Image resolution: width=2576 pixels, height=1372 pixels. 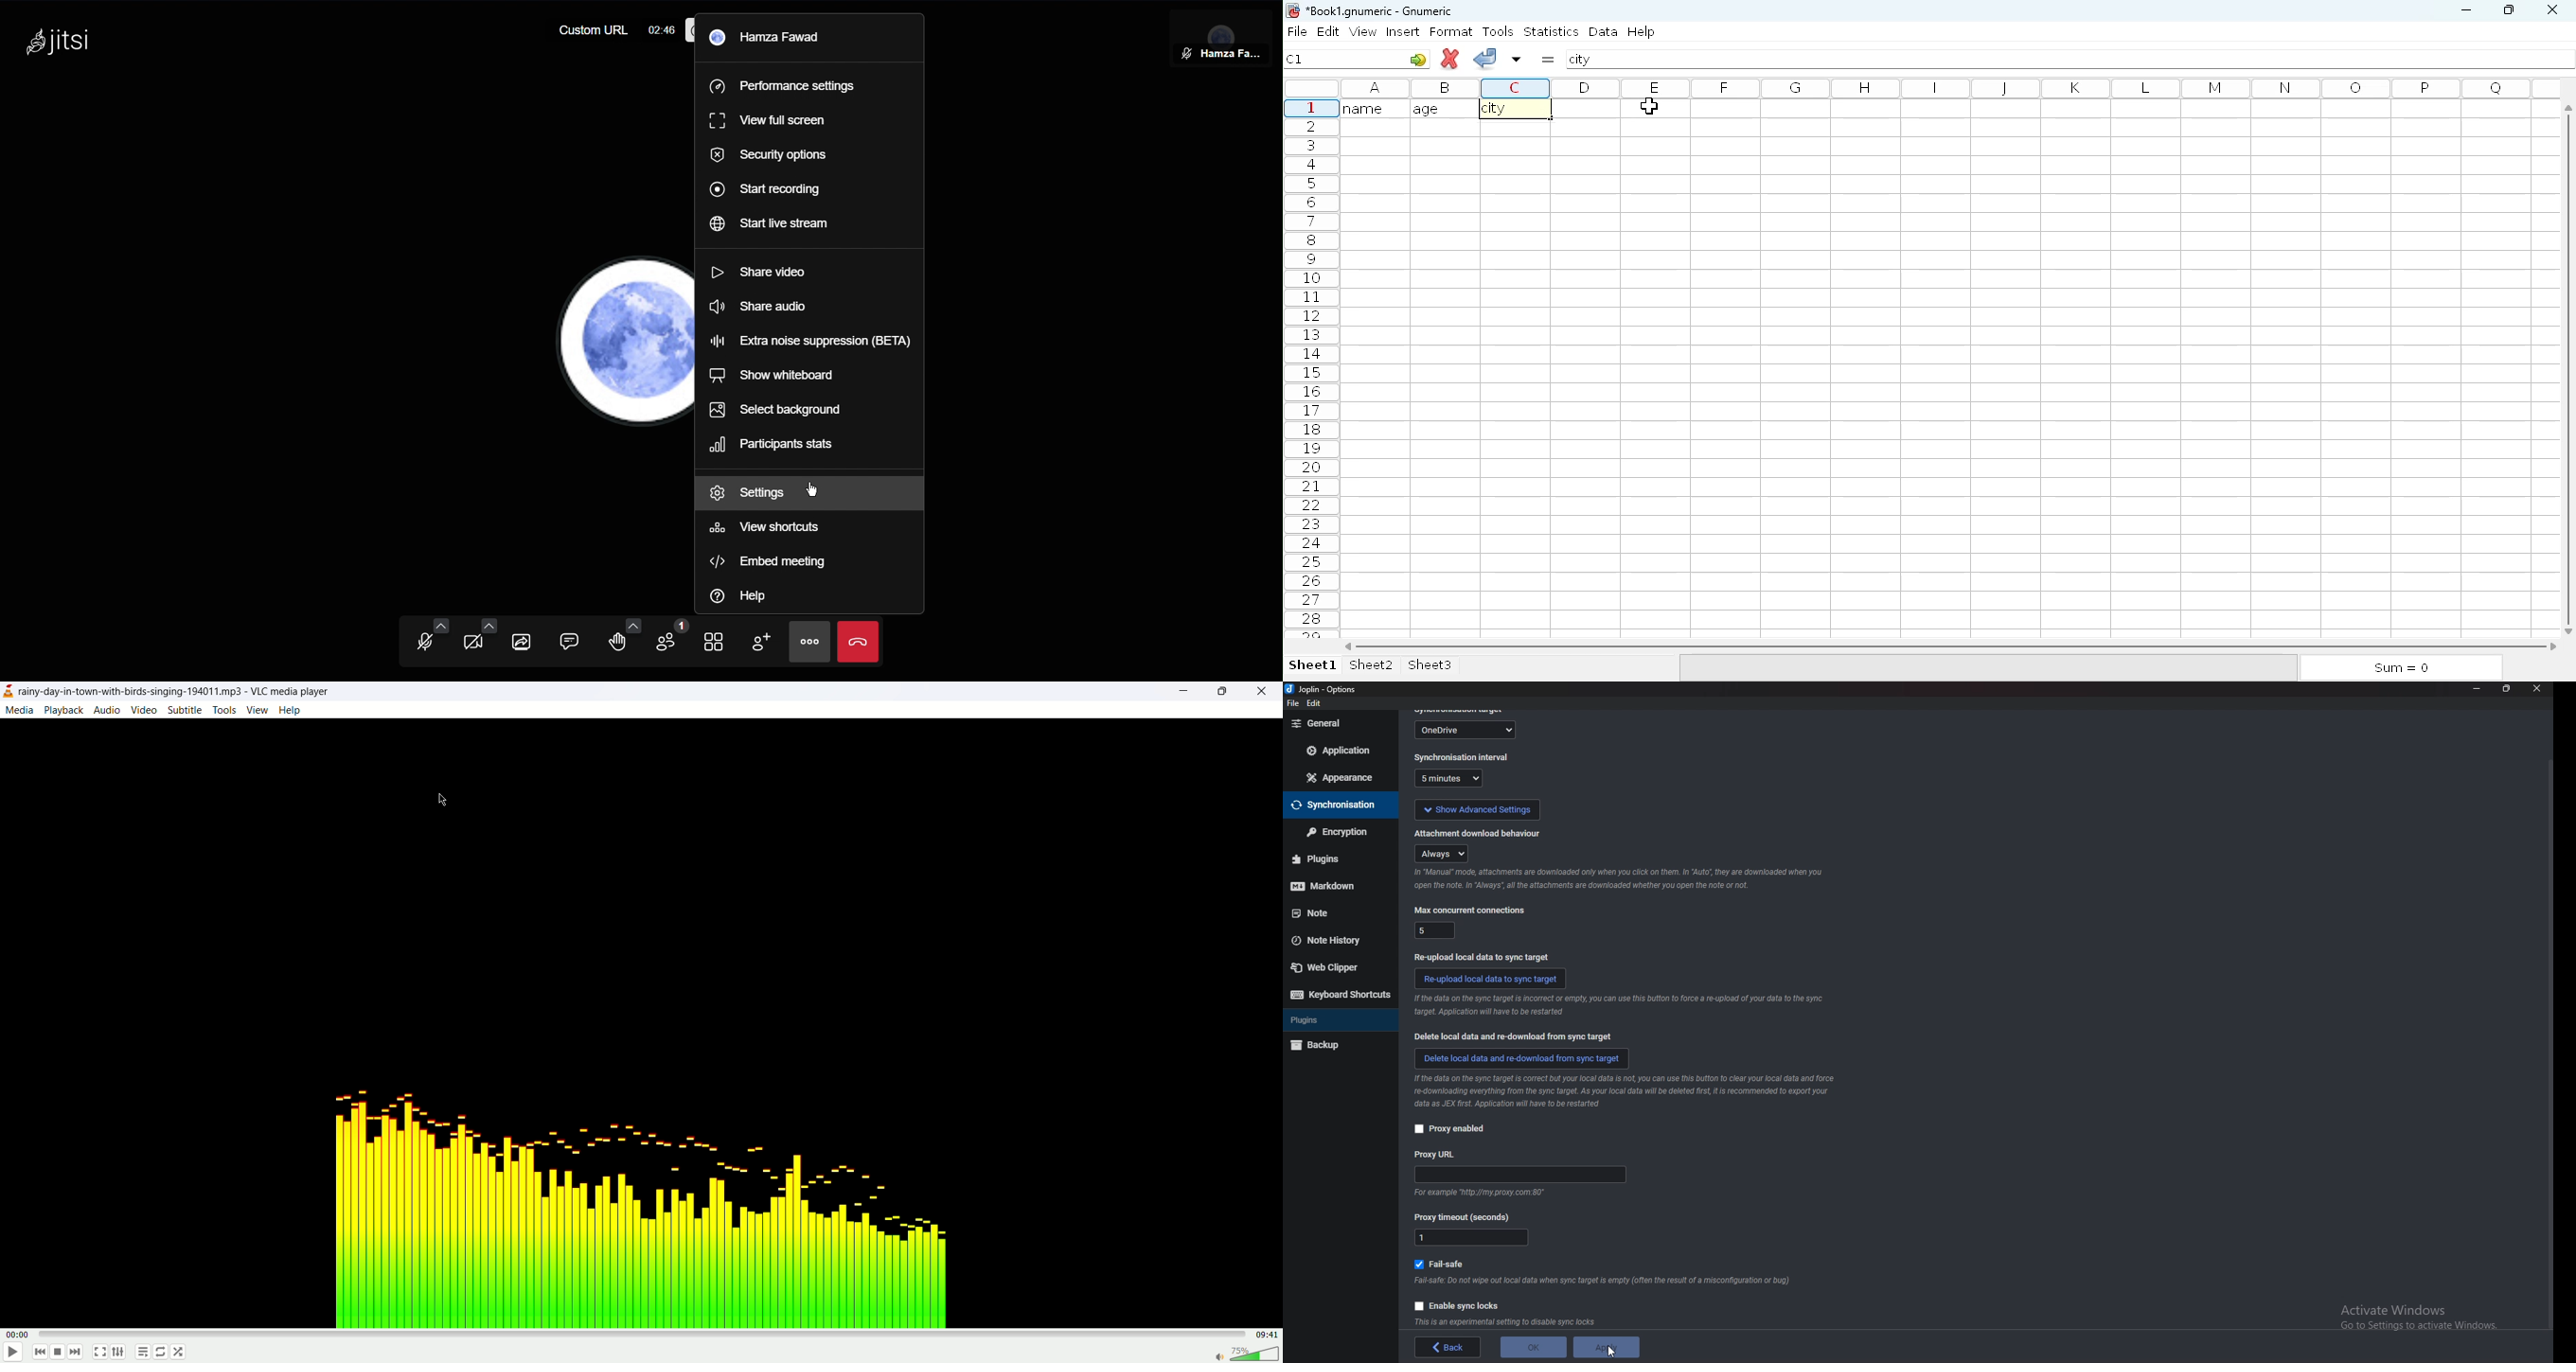 What do you see at coordinates (1335, 969) in the screenshot?
I see `web clipper` at bounding box center [1335, 969].